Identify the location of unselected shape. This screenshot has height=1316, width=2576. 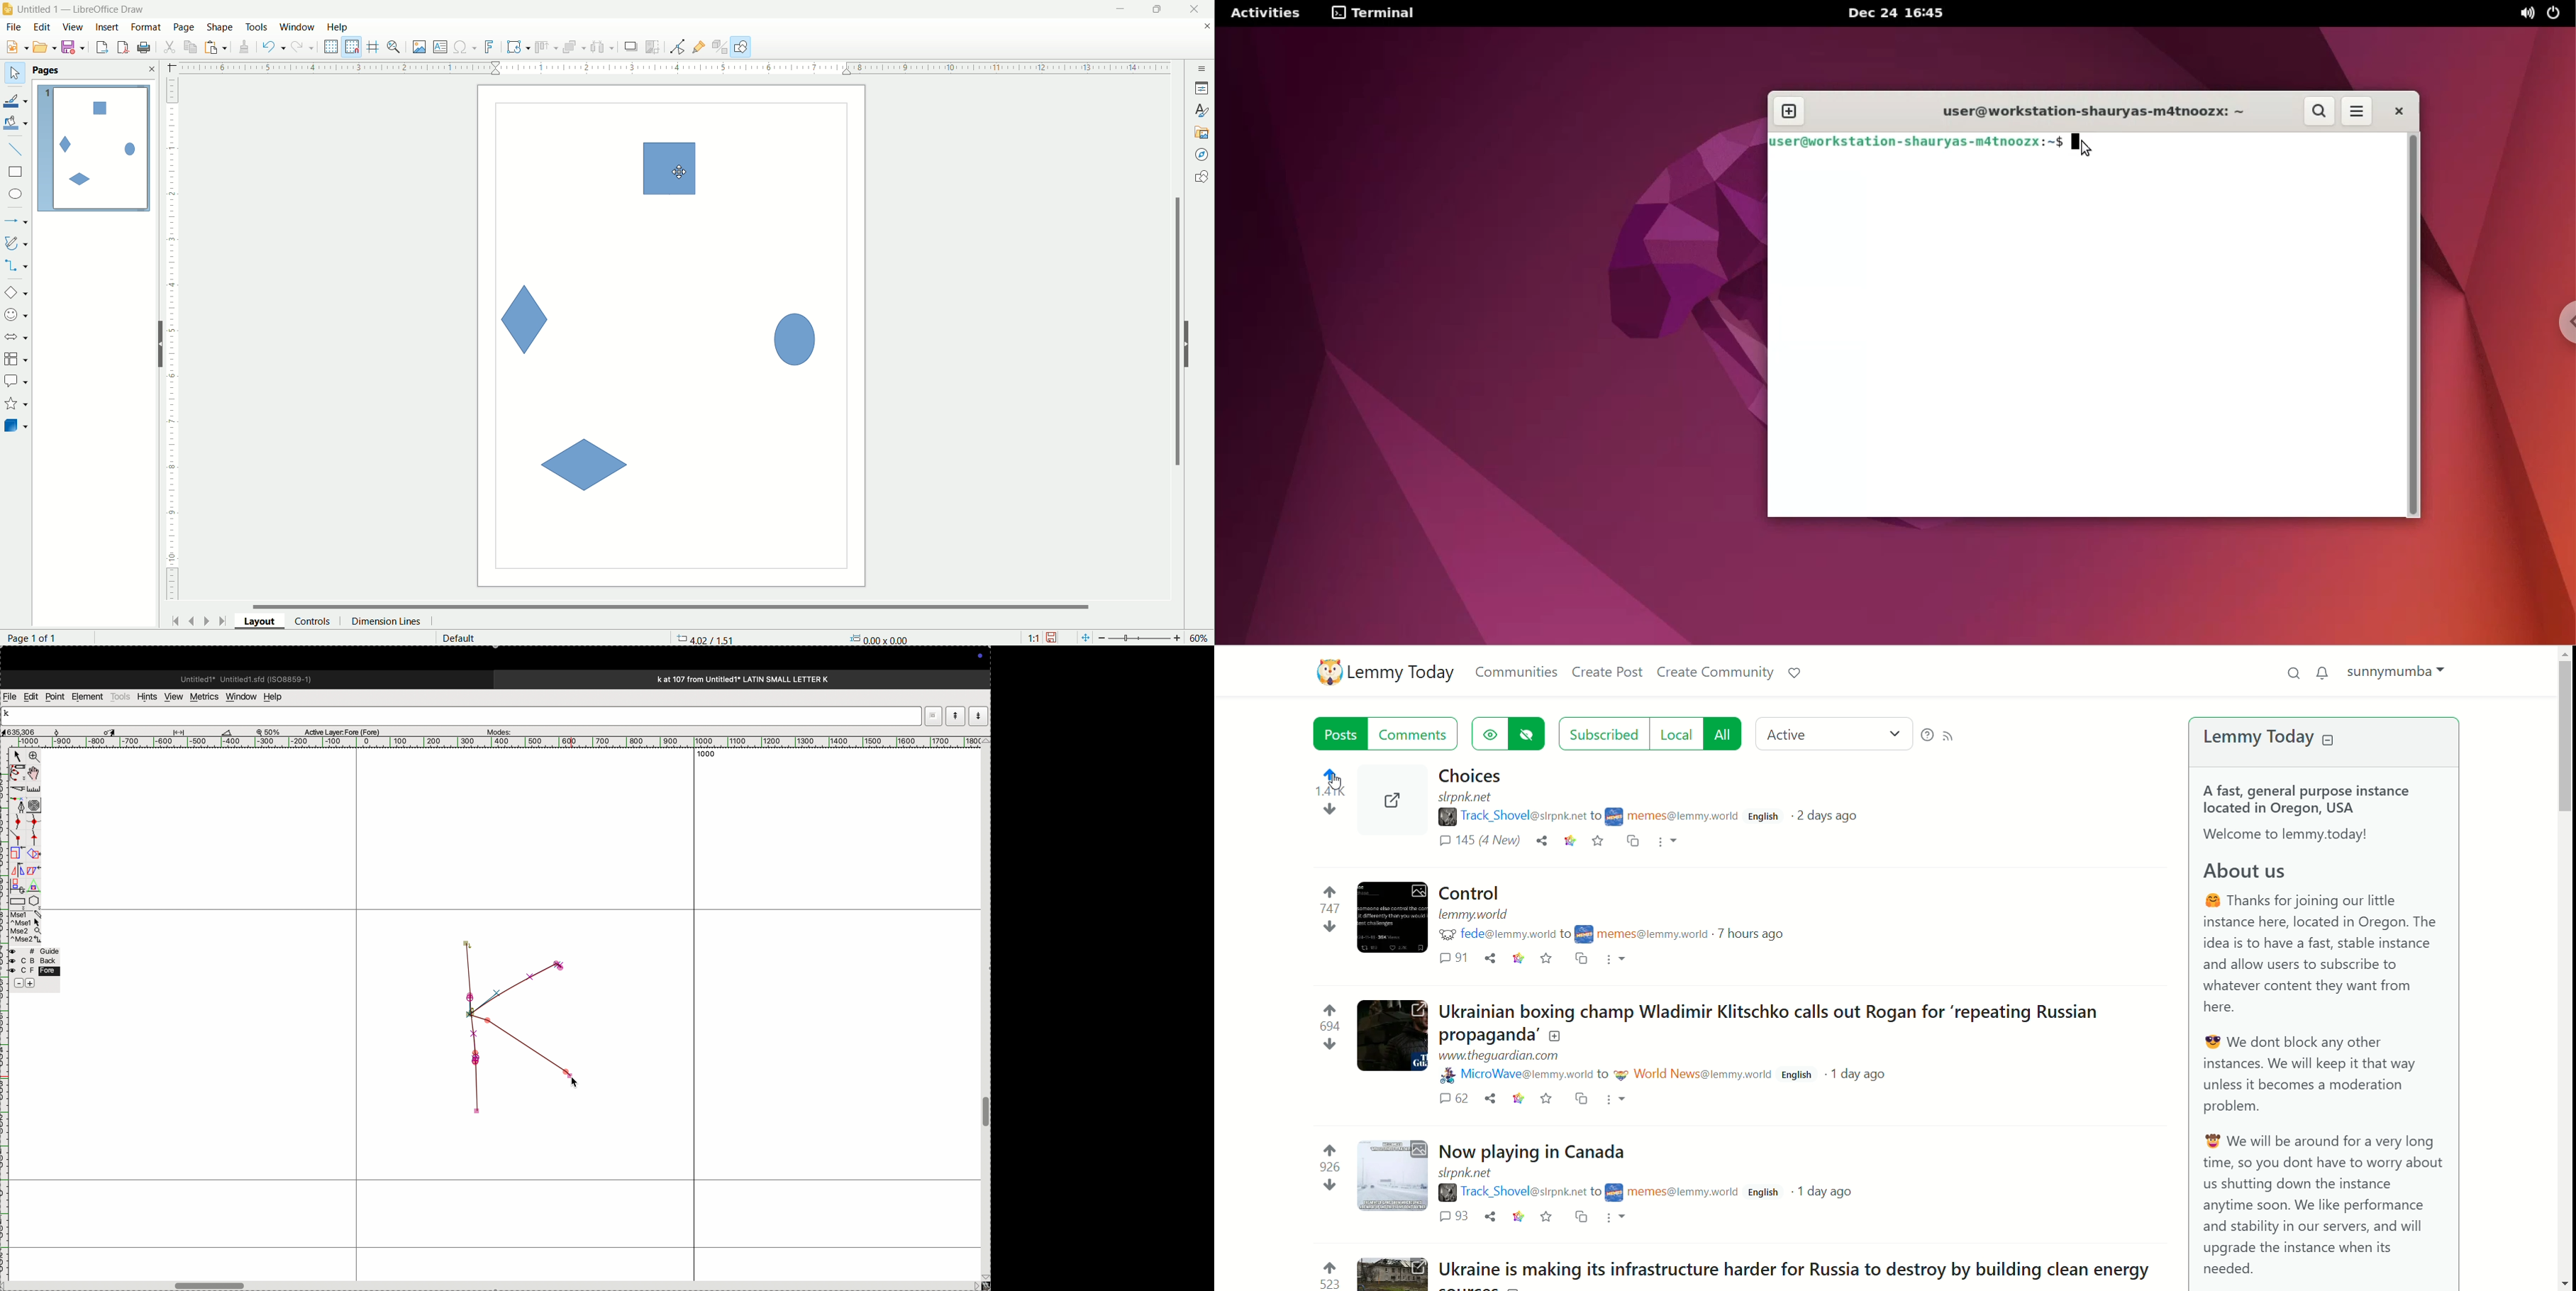
(526, 319).